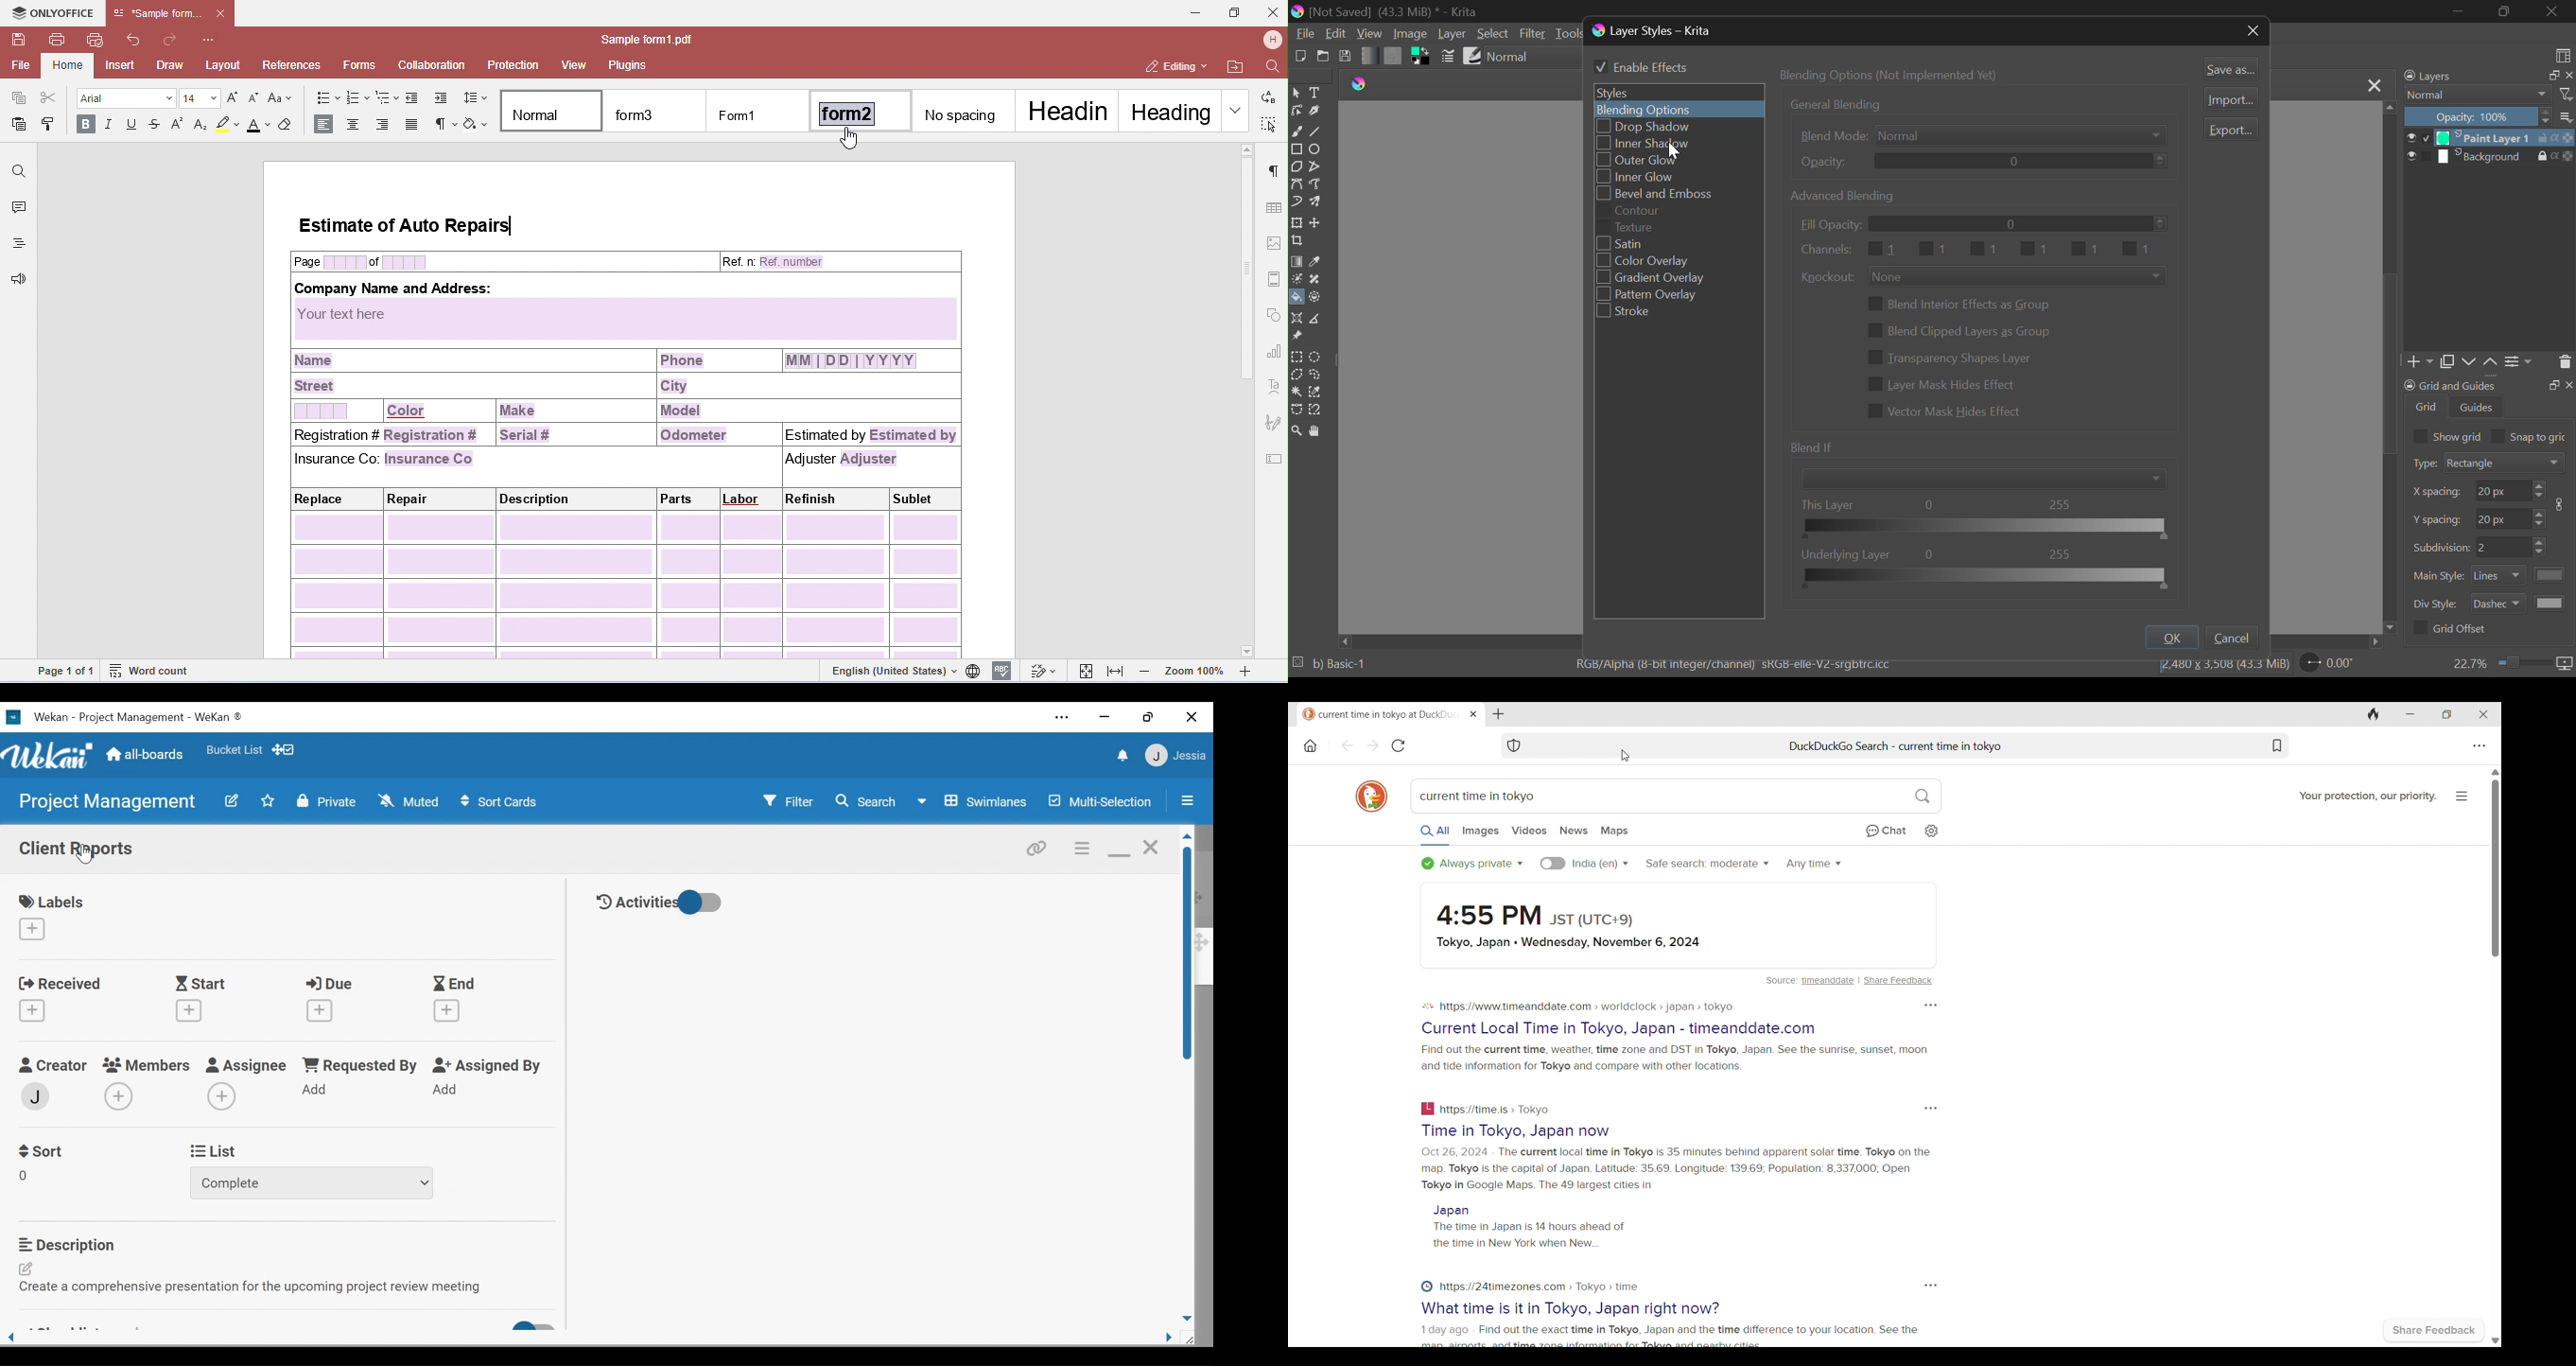  What do you see at coordinates (1189, 800) in the screenshot?
I see `Sidebar` at bounding box center [1189, 800].